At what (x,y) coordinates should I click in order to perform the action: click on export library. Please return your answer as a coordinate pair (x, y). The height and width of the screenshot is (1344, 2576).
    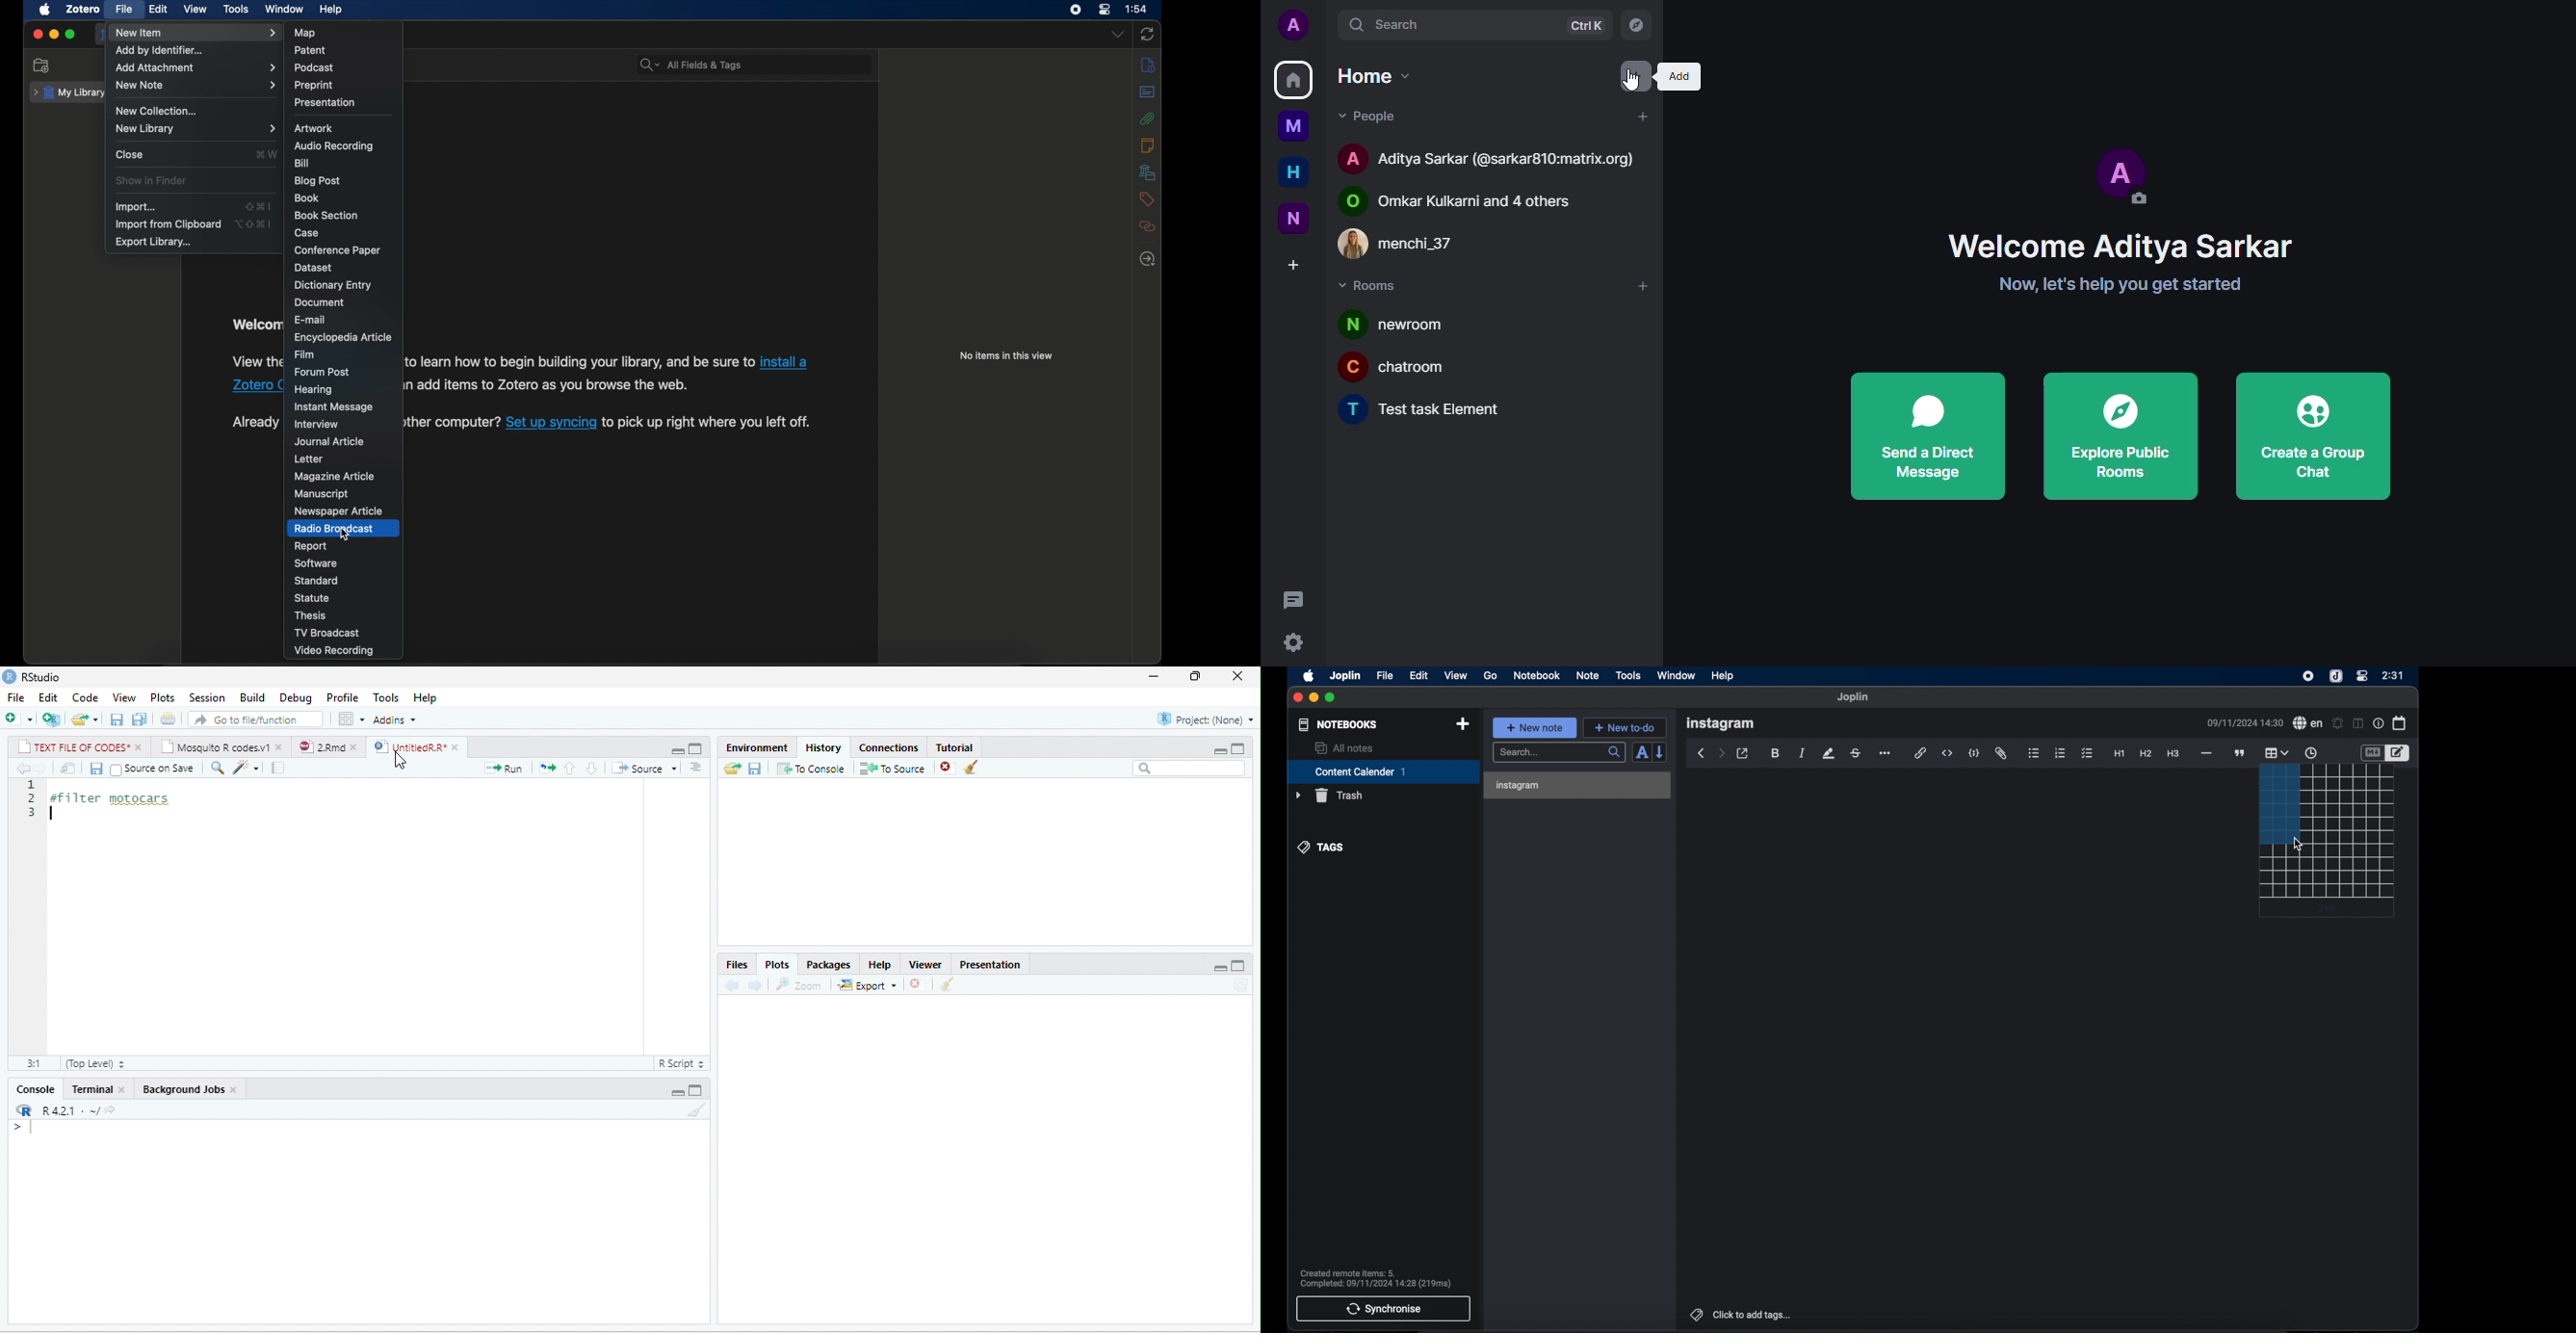
    Looking at the image, I should click on (154, 243).